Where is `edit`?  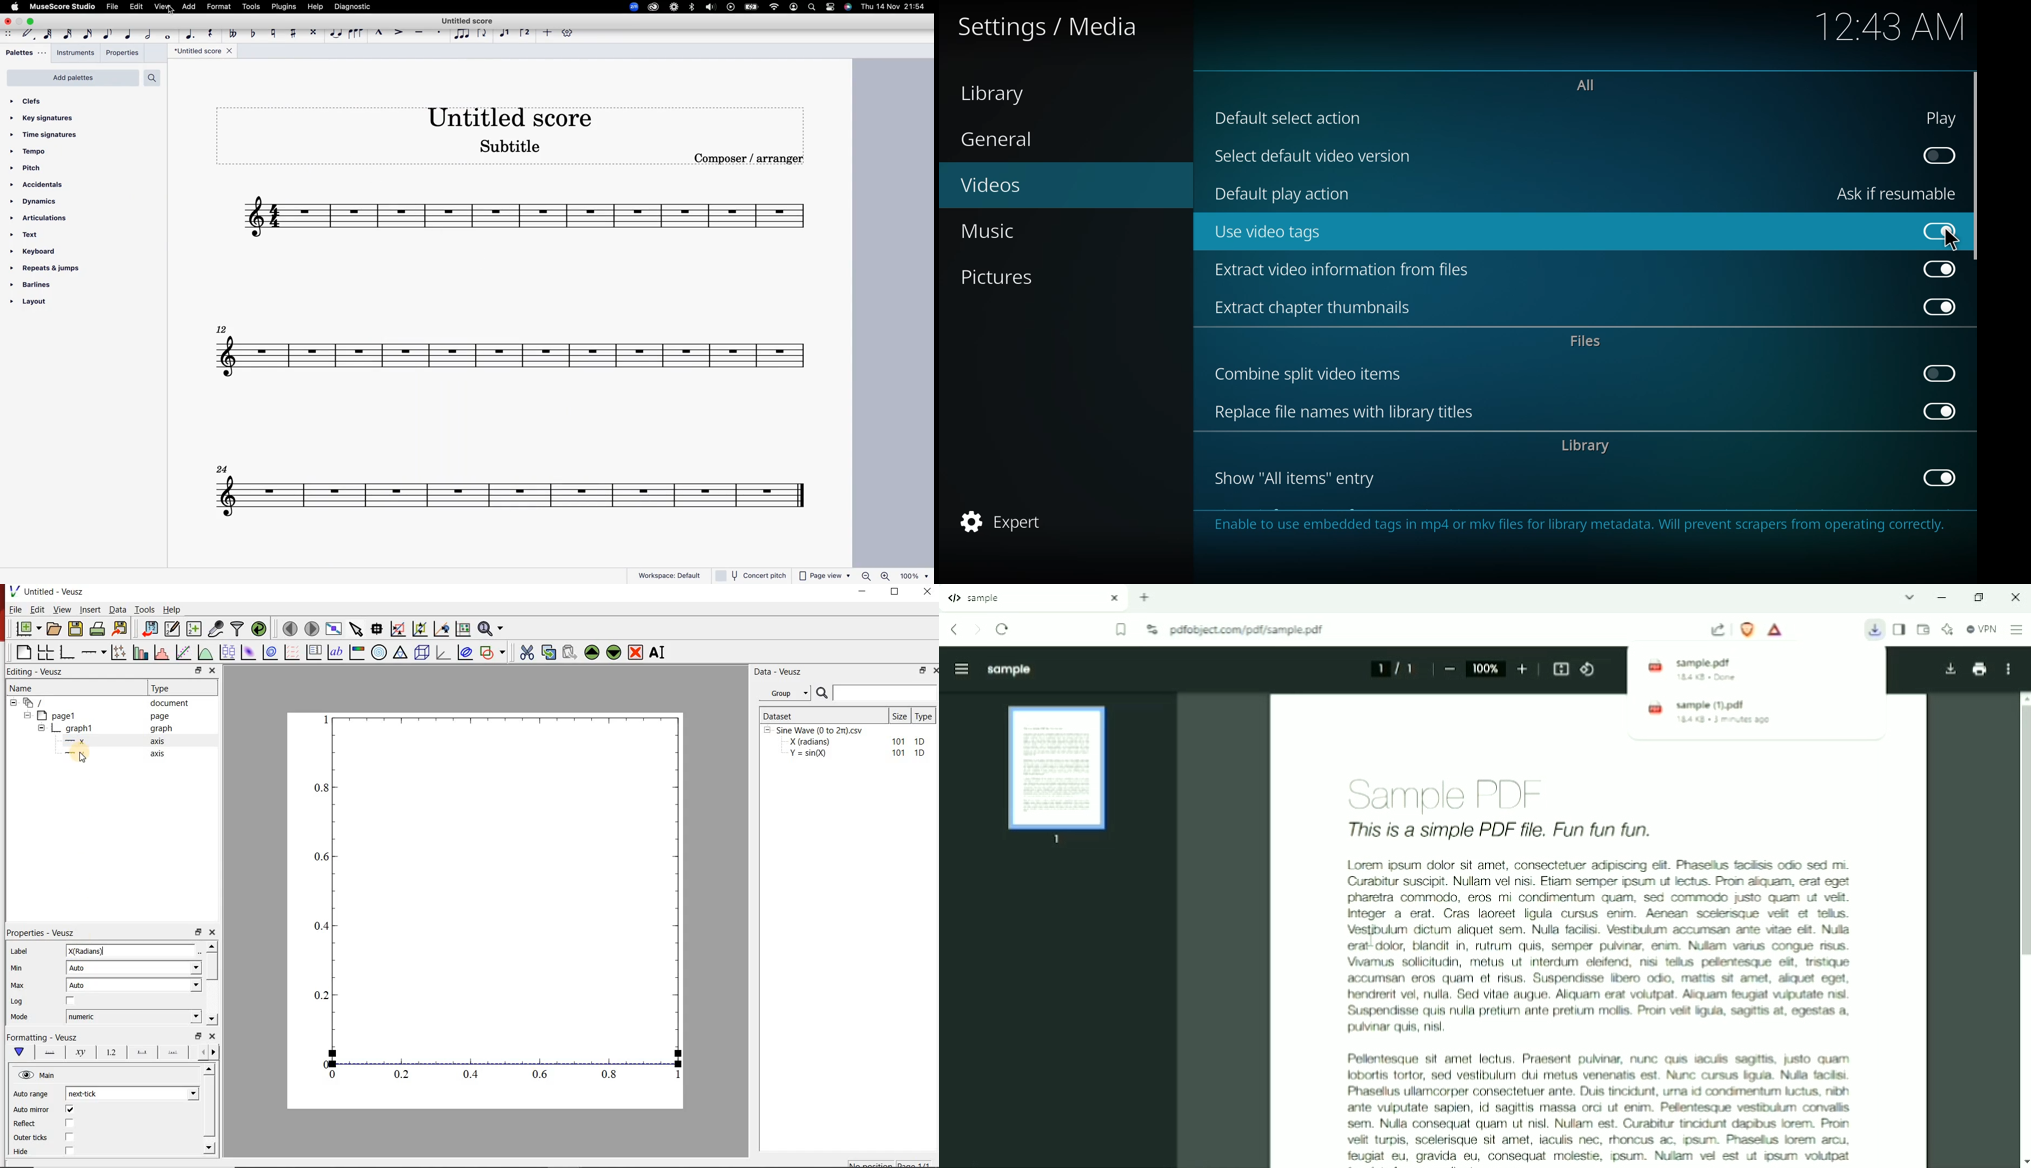
edit is located at coordinates (137, 7).